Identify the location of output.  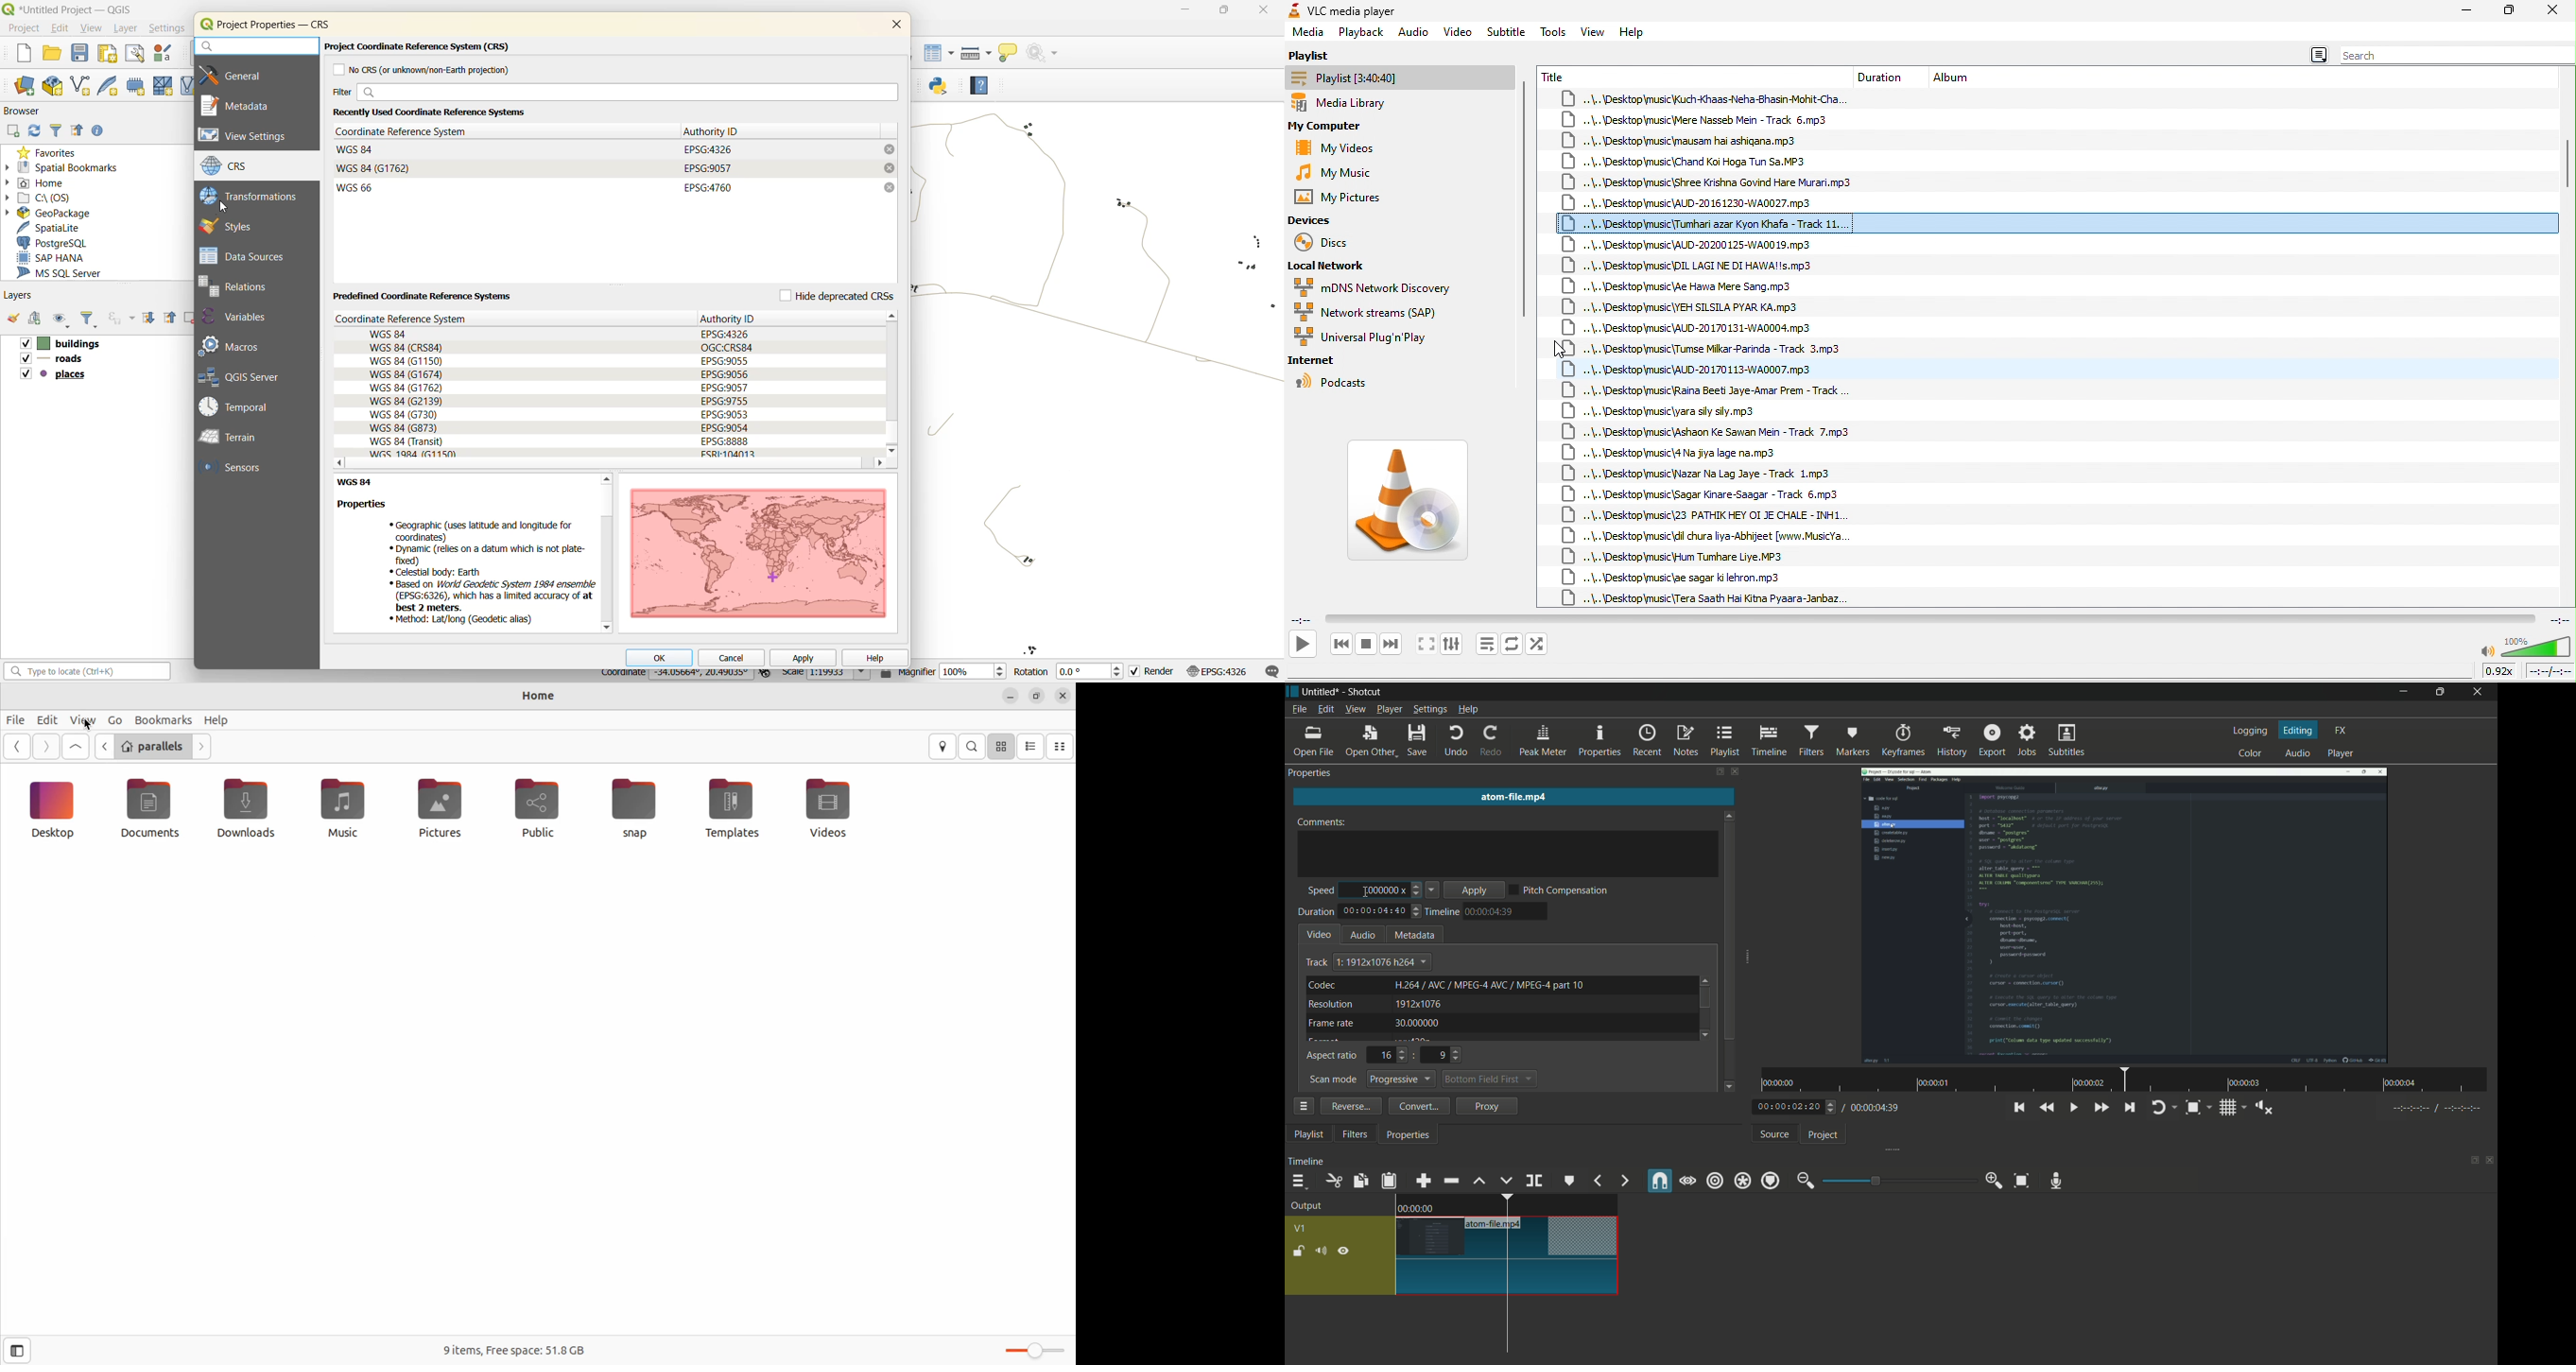
(1310, 1207).